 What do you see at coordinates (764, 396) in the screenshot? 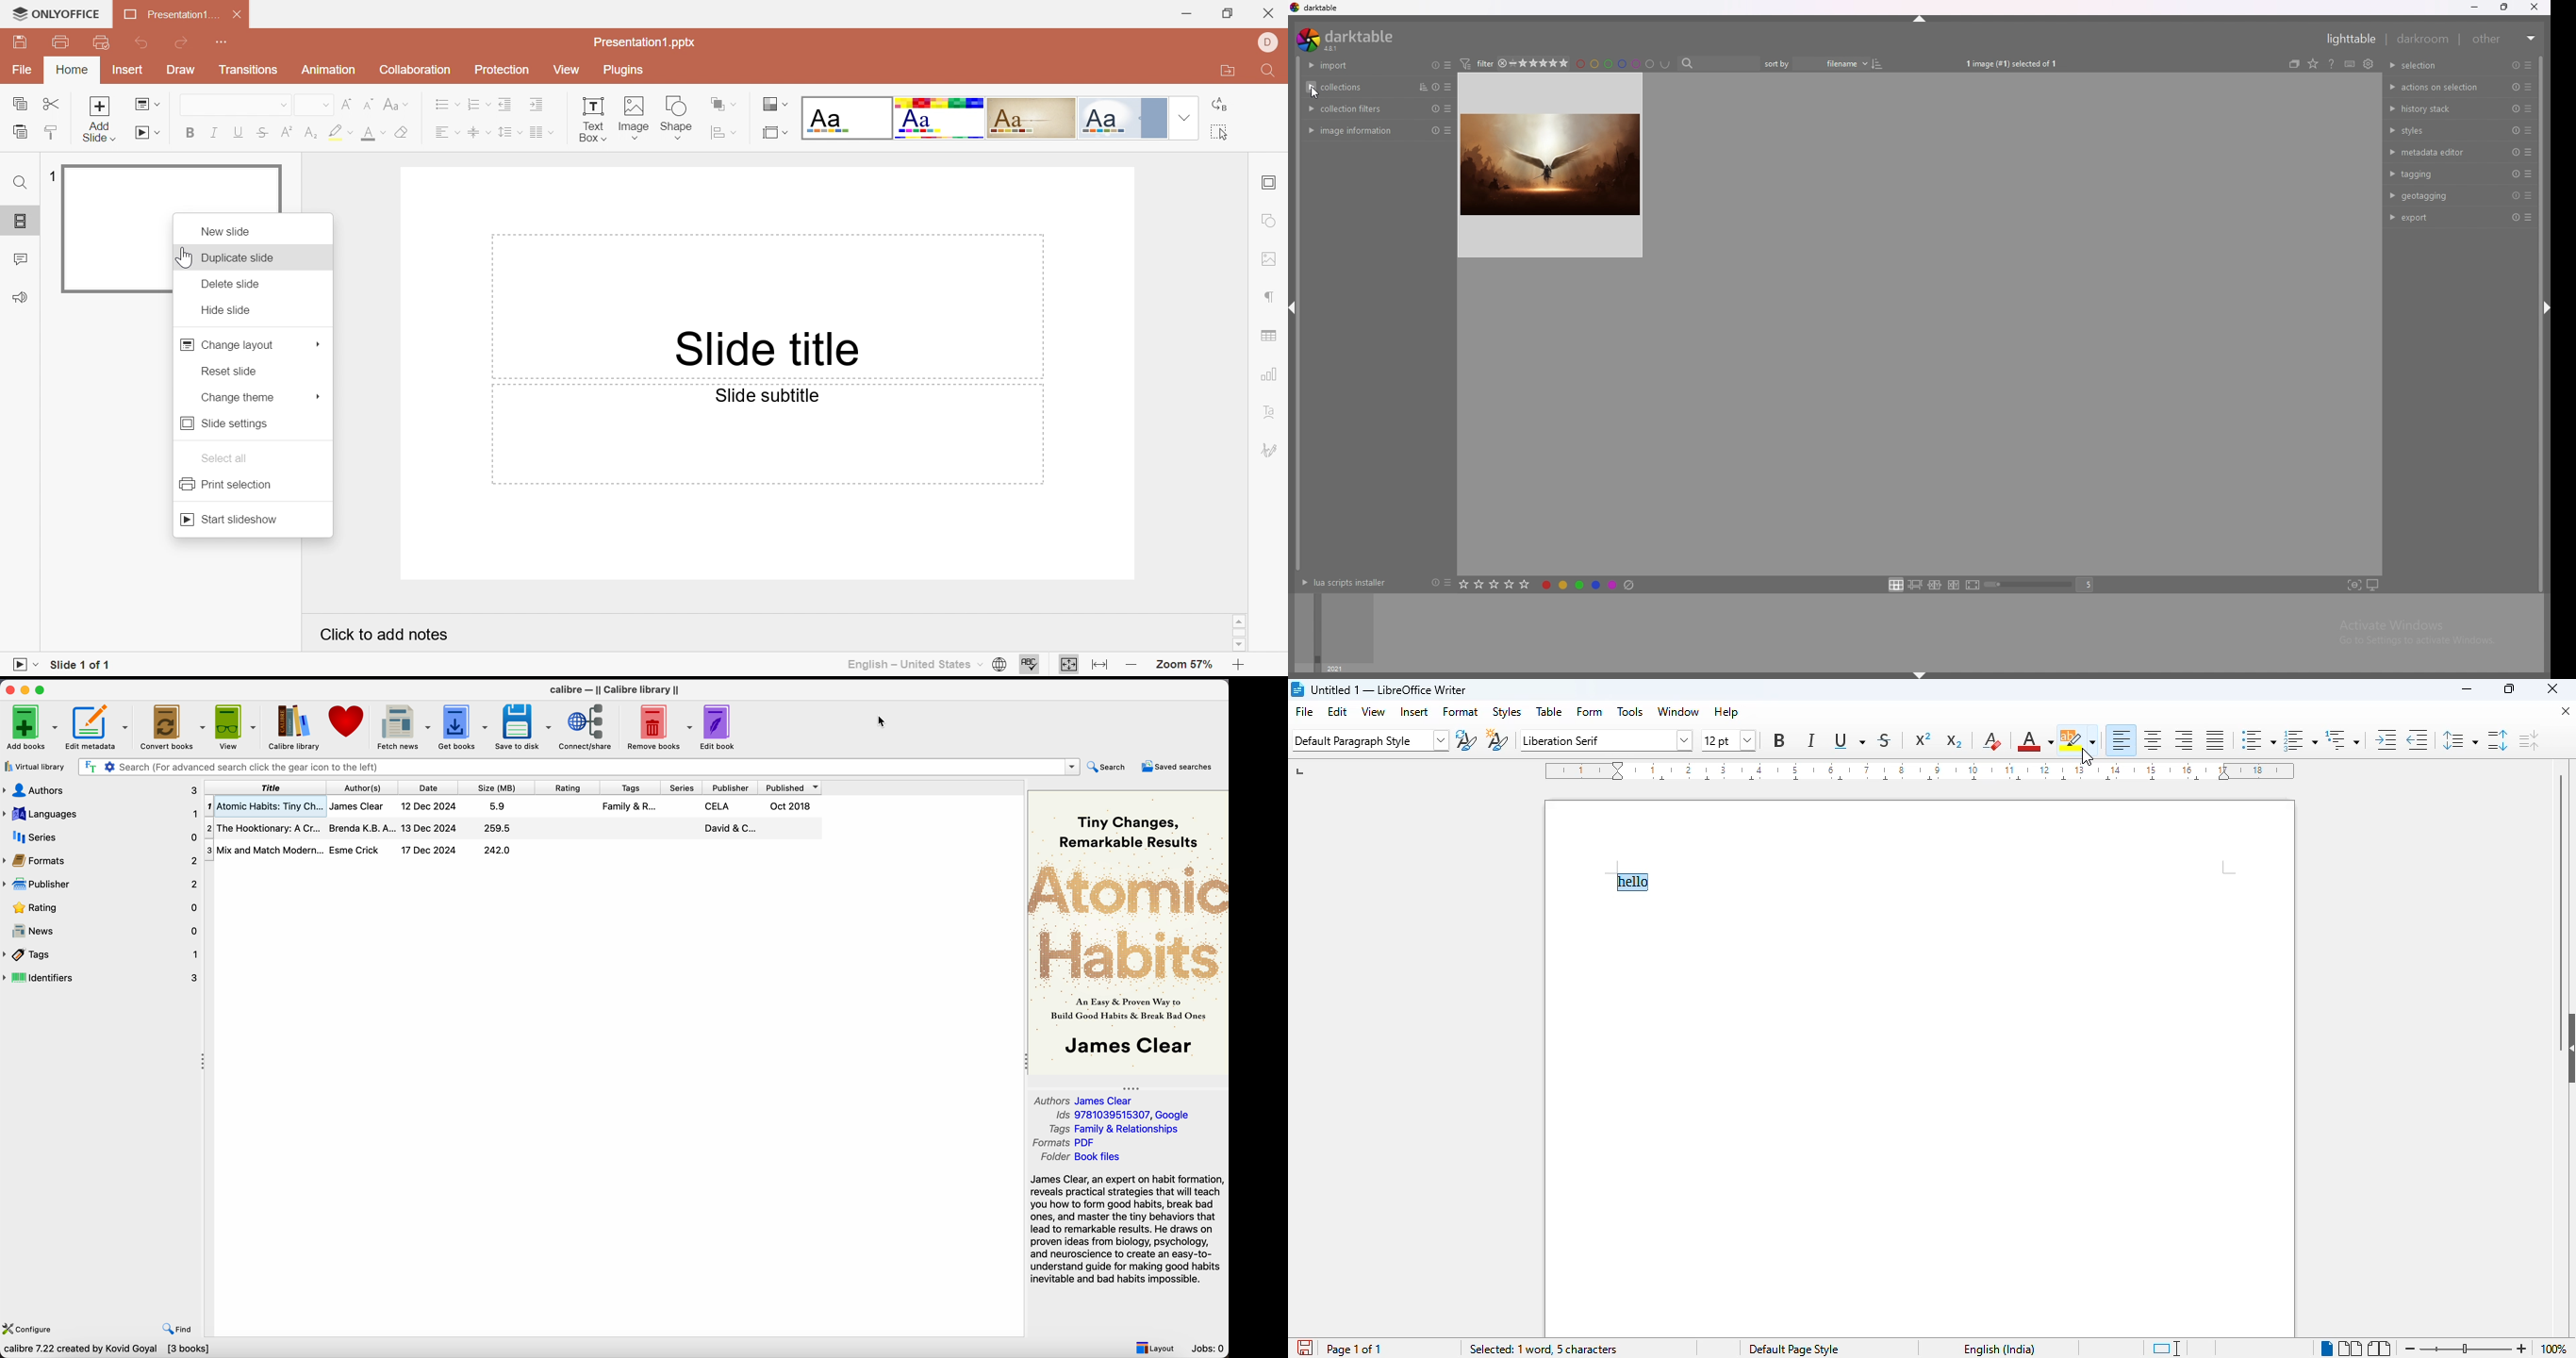
I see `Slide subtitle` at bounding box center [764, 396].